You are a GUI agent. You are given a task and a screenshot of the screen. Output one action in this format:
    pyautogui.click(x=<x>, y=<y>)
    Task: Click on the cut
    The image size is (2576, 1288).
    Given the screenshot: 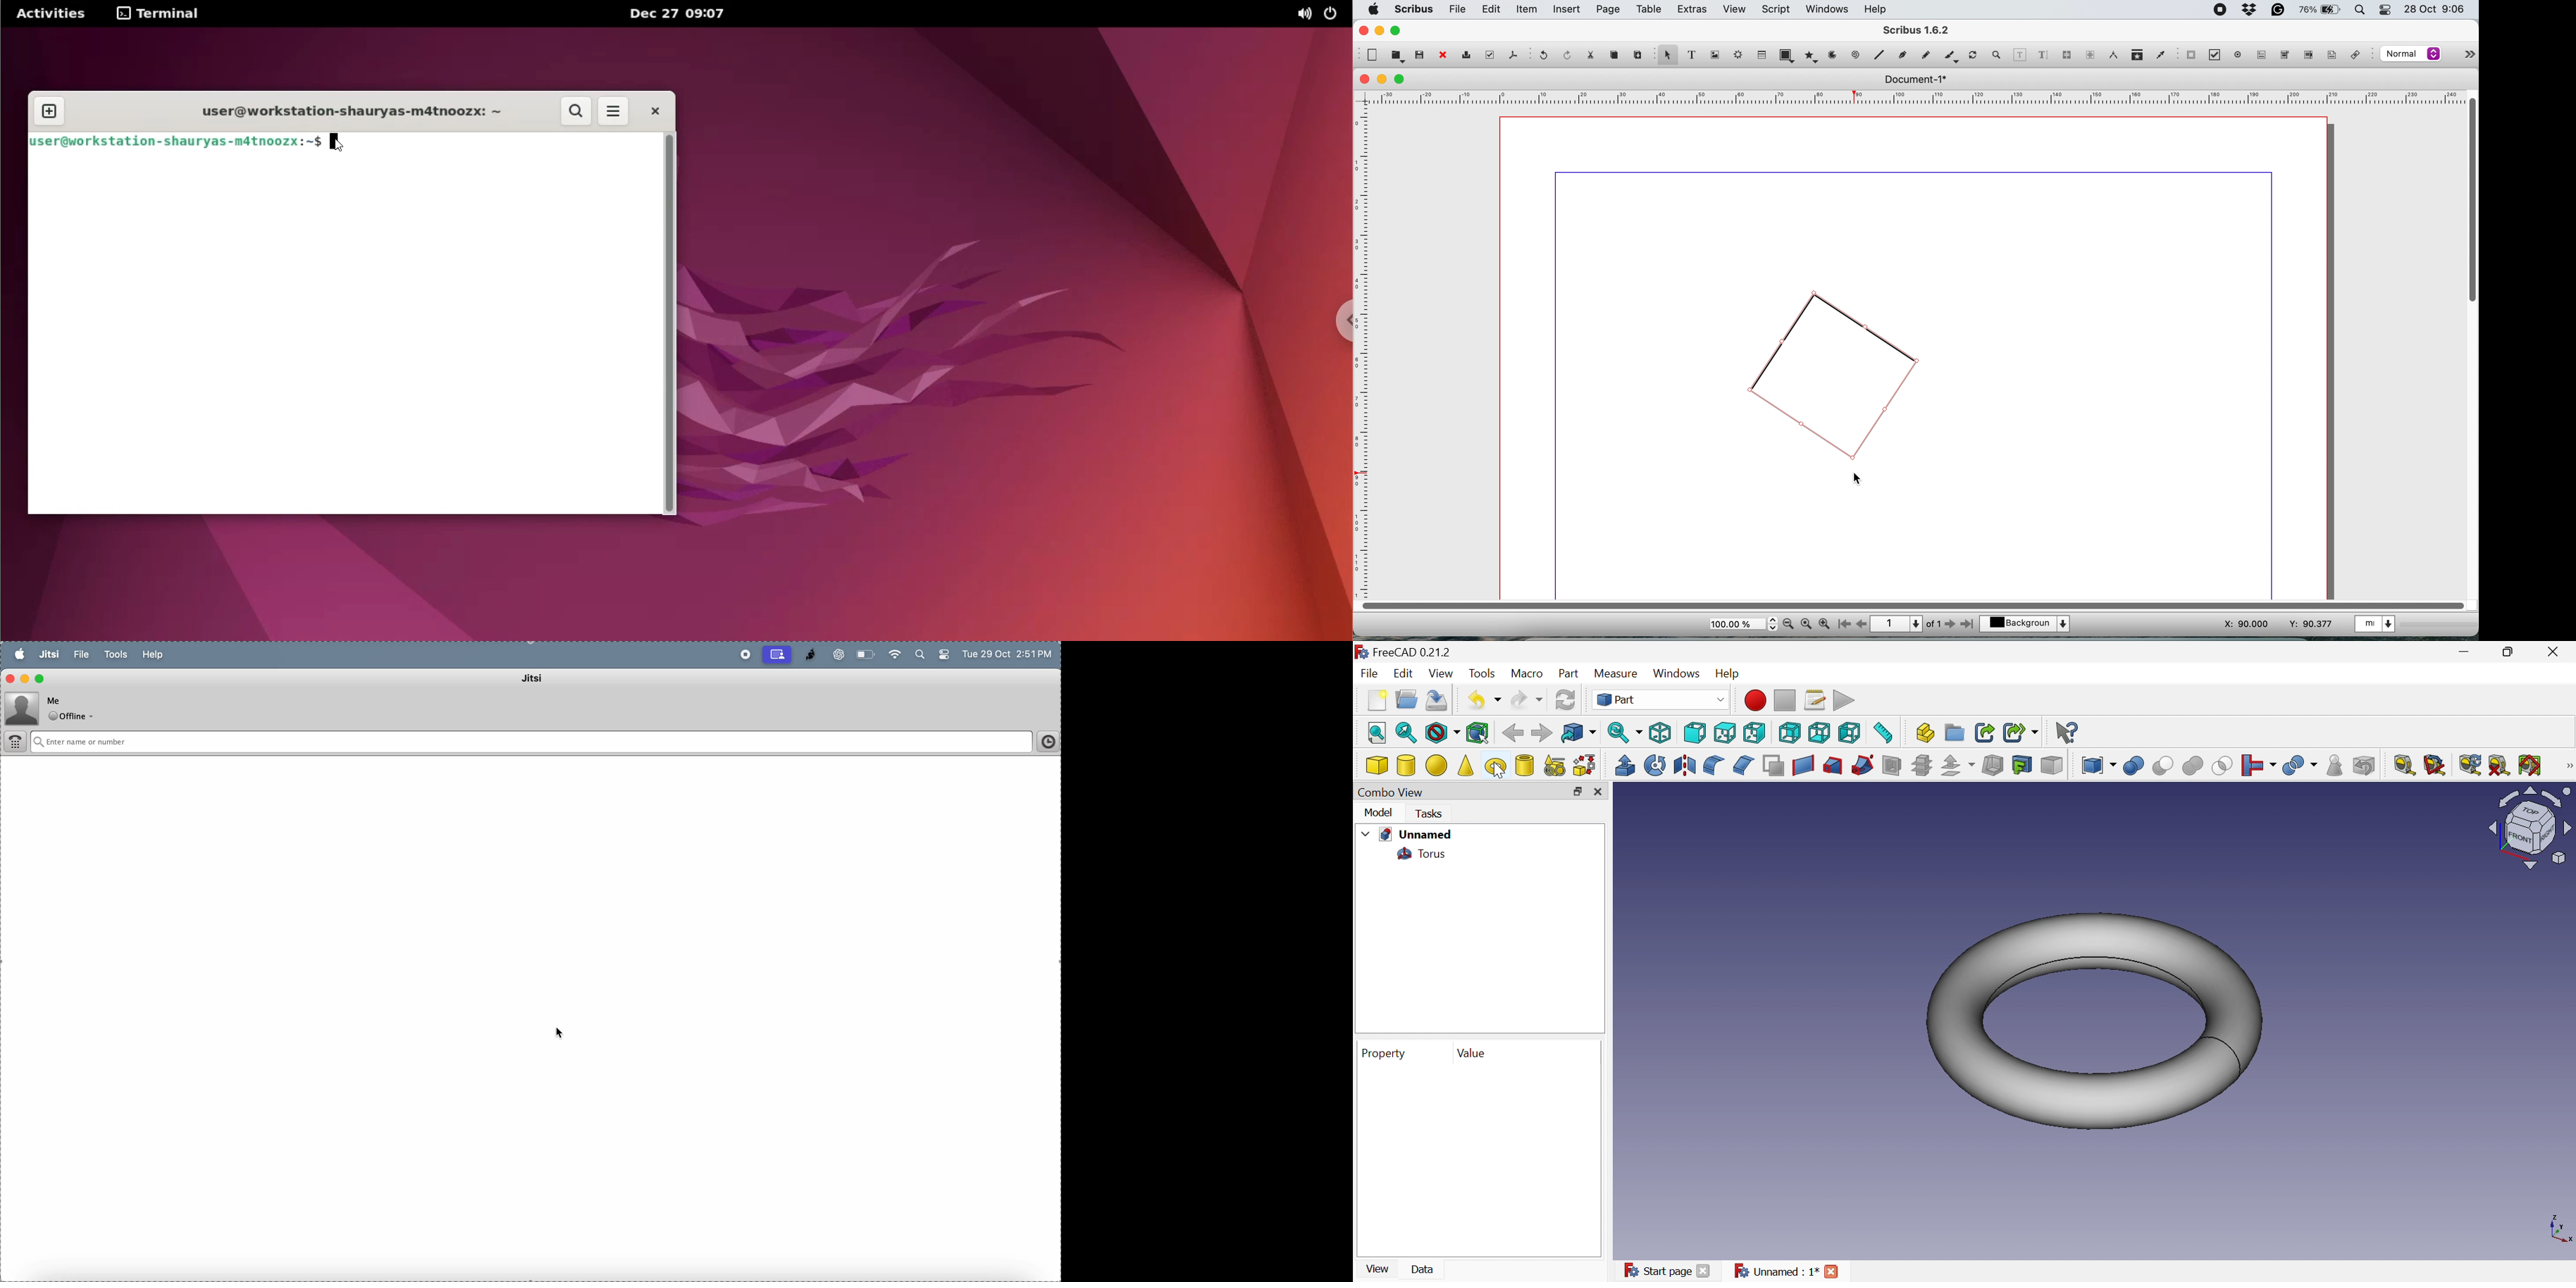 What is the action you would take?
    pyautogui.click(x=1595, y=56)
    